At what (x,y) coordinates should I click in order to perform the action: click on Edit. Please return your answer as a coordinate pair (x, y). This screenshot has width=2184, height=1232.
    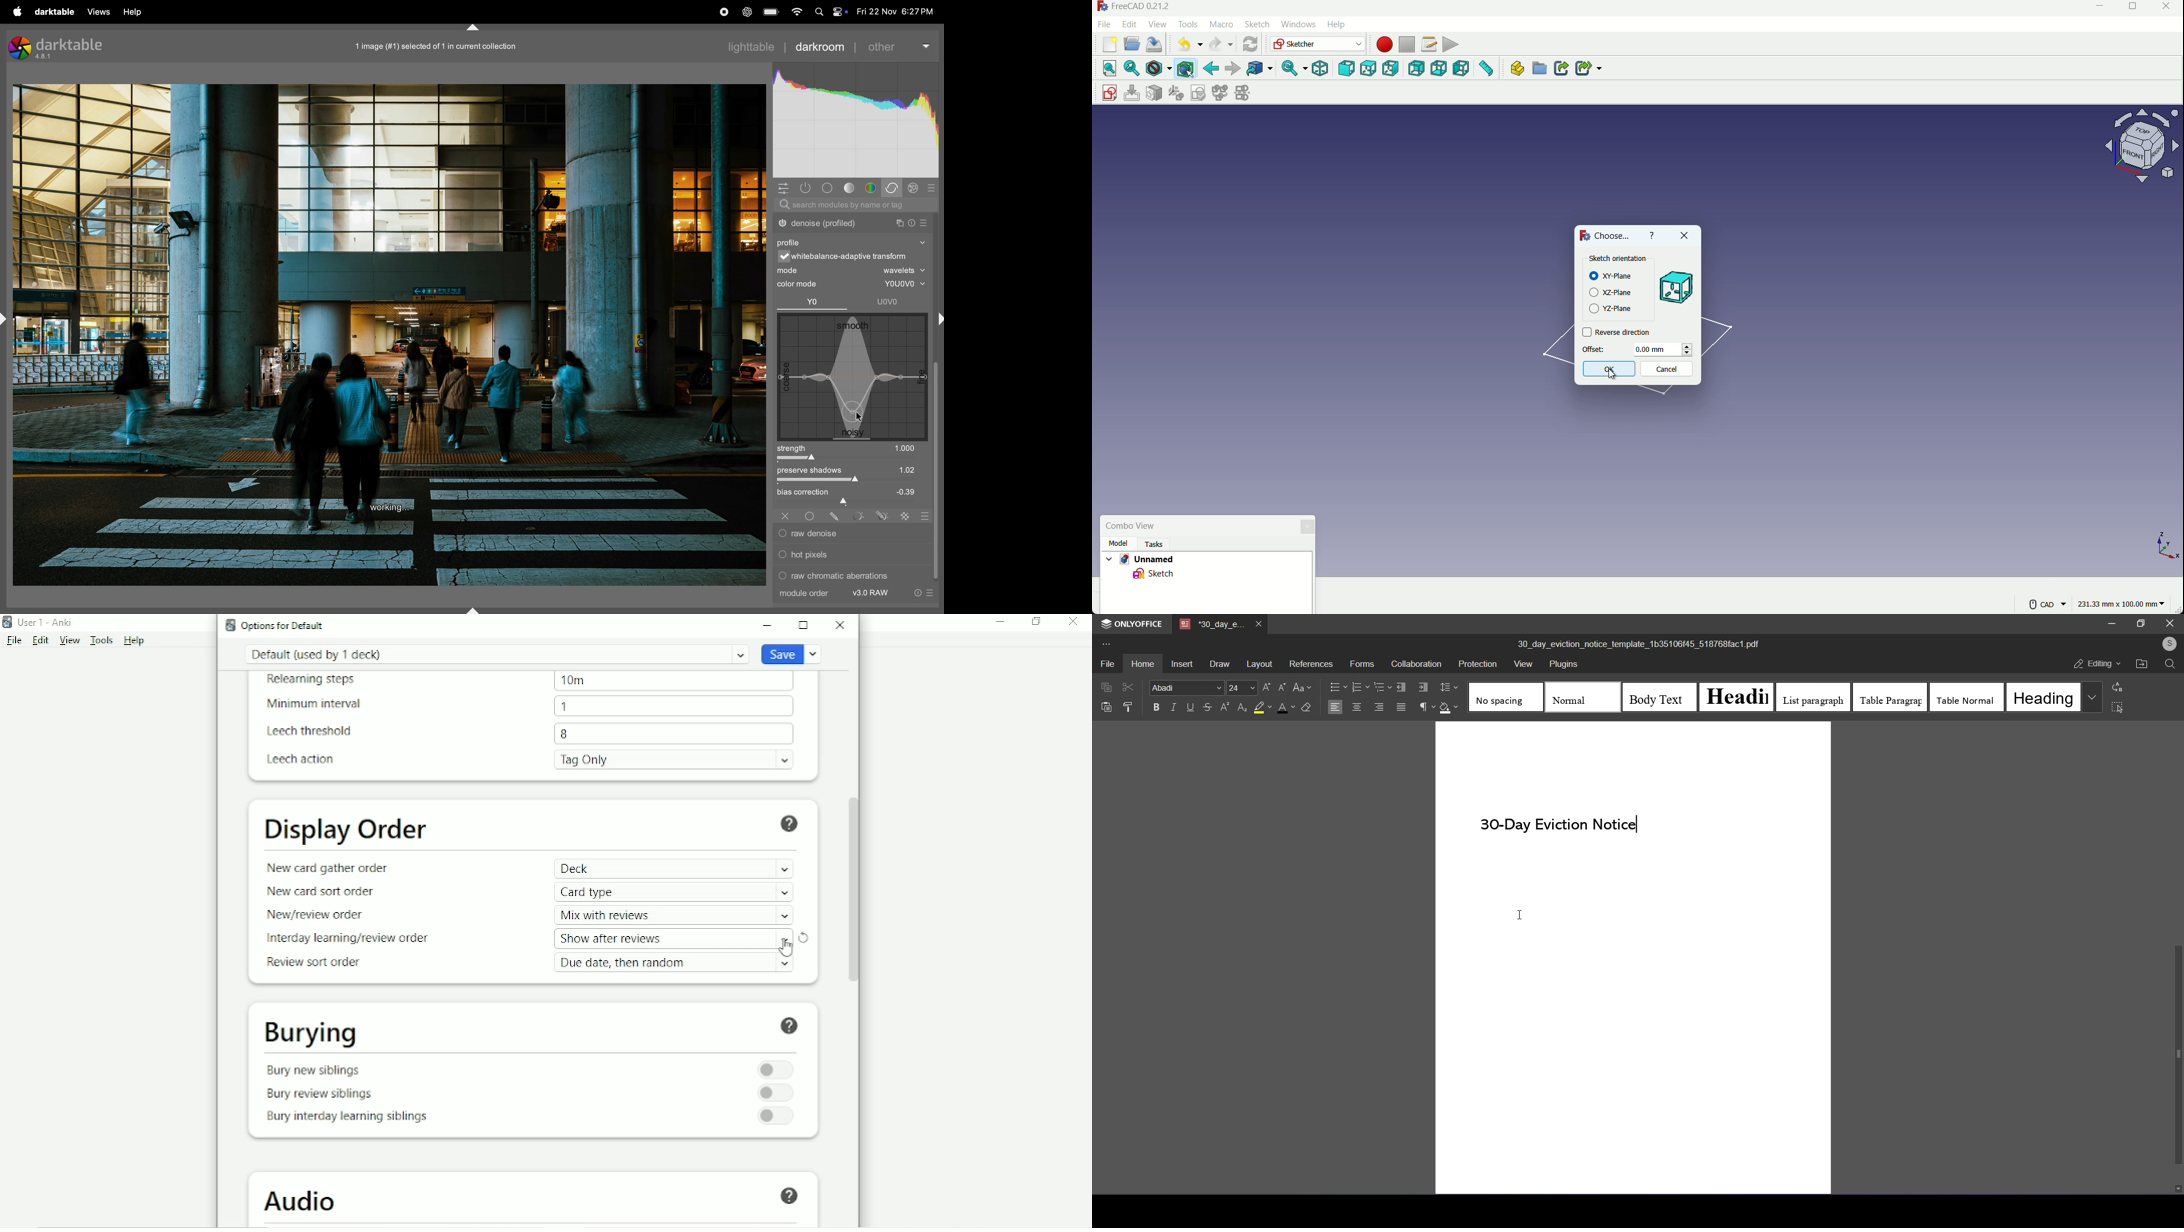
    Looking at the image, I should click on (40, 640).